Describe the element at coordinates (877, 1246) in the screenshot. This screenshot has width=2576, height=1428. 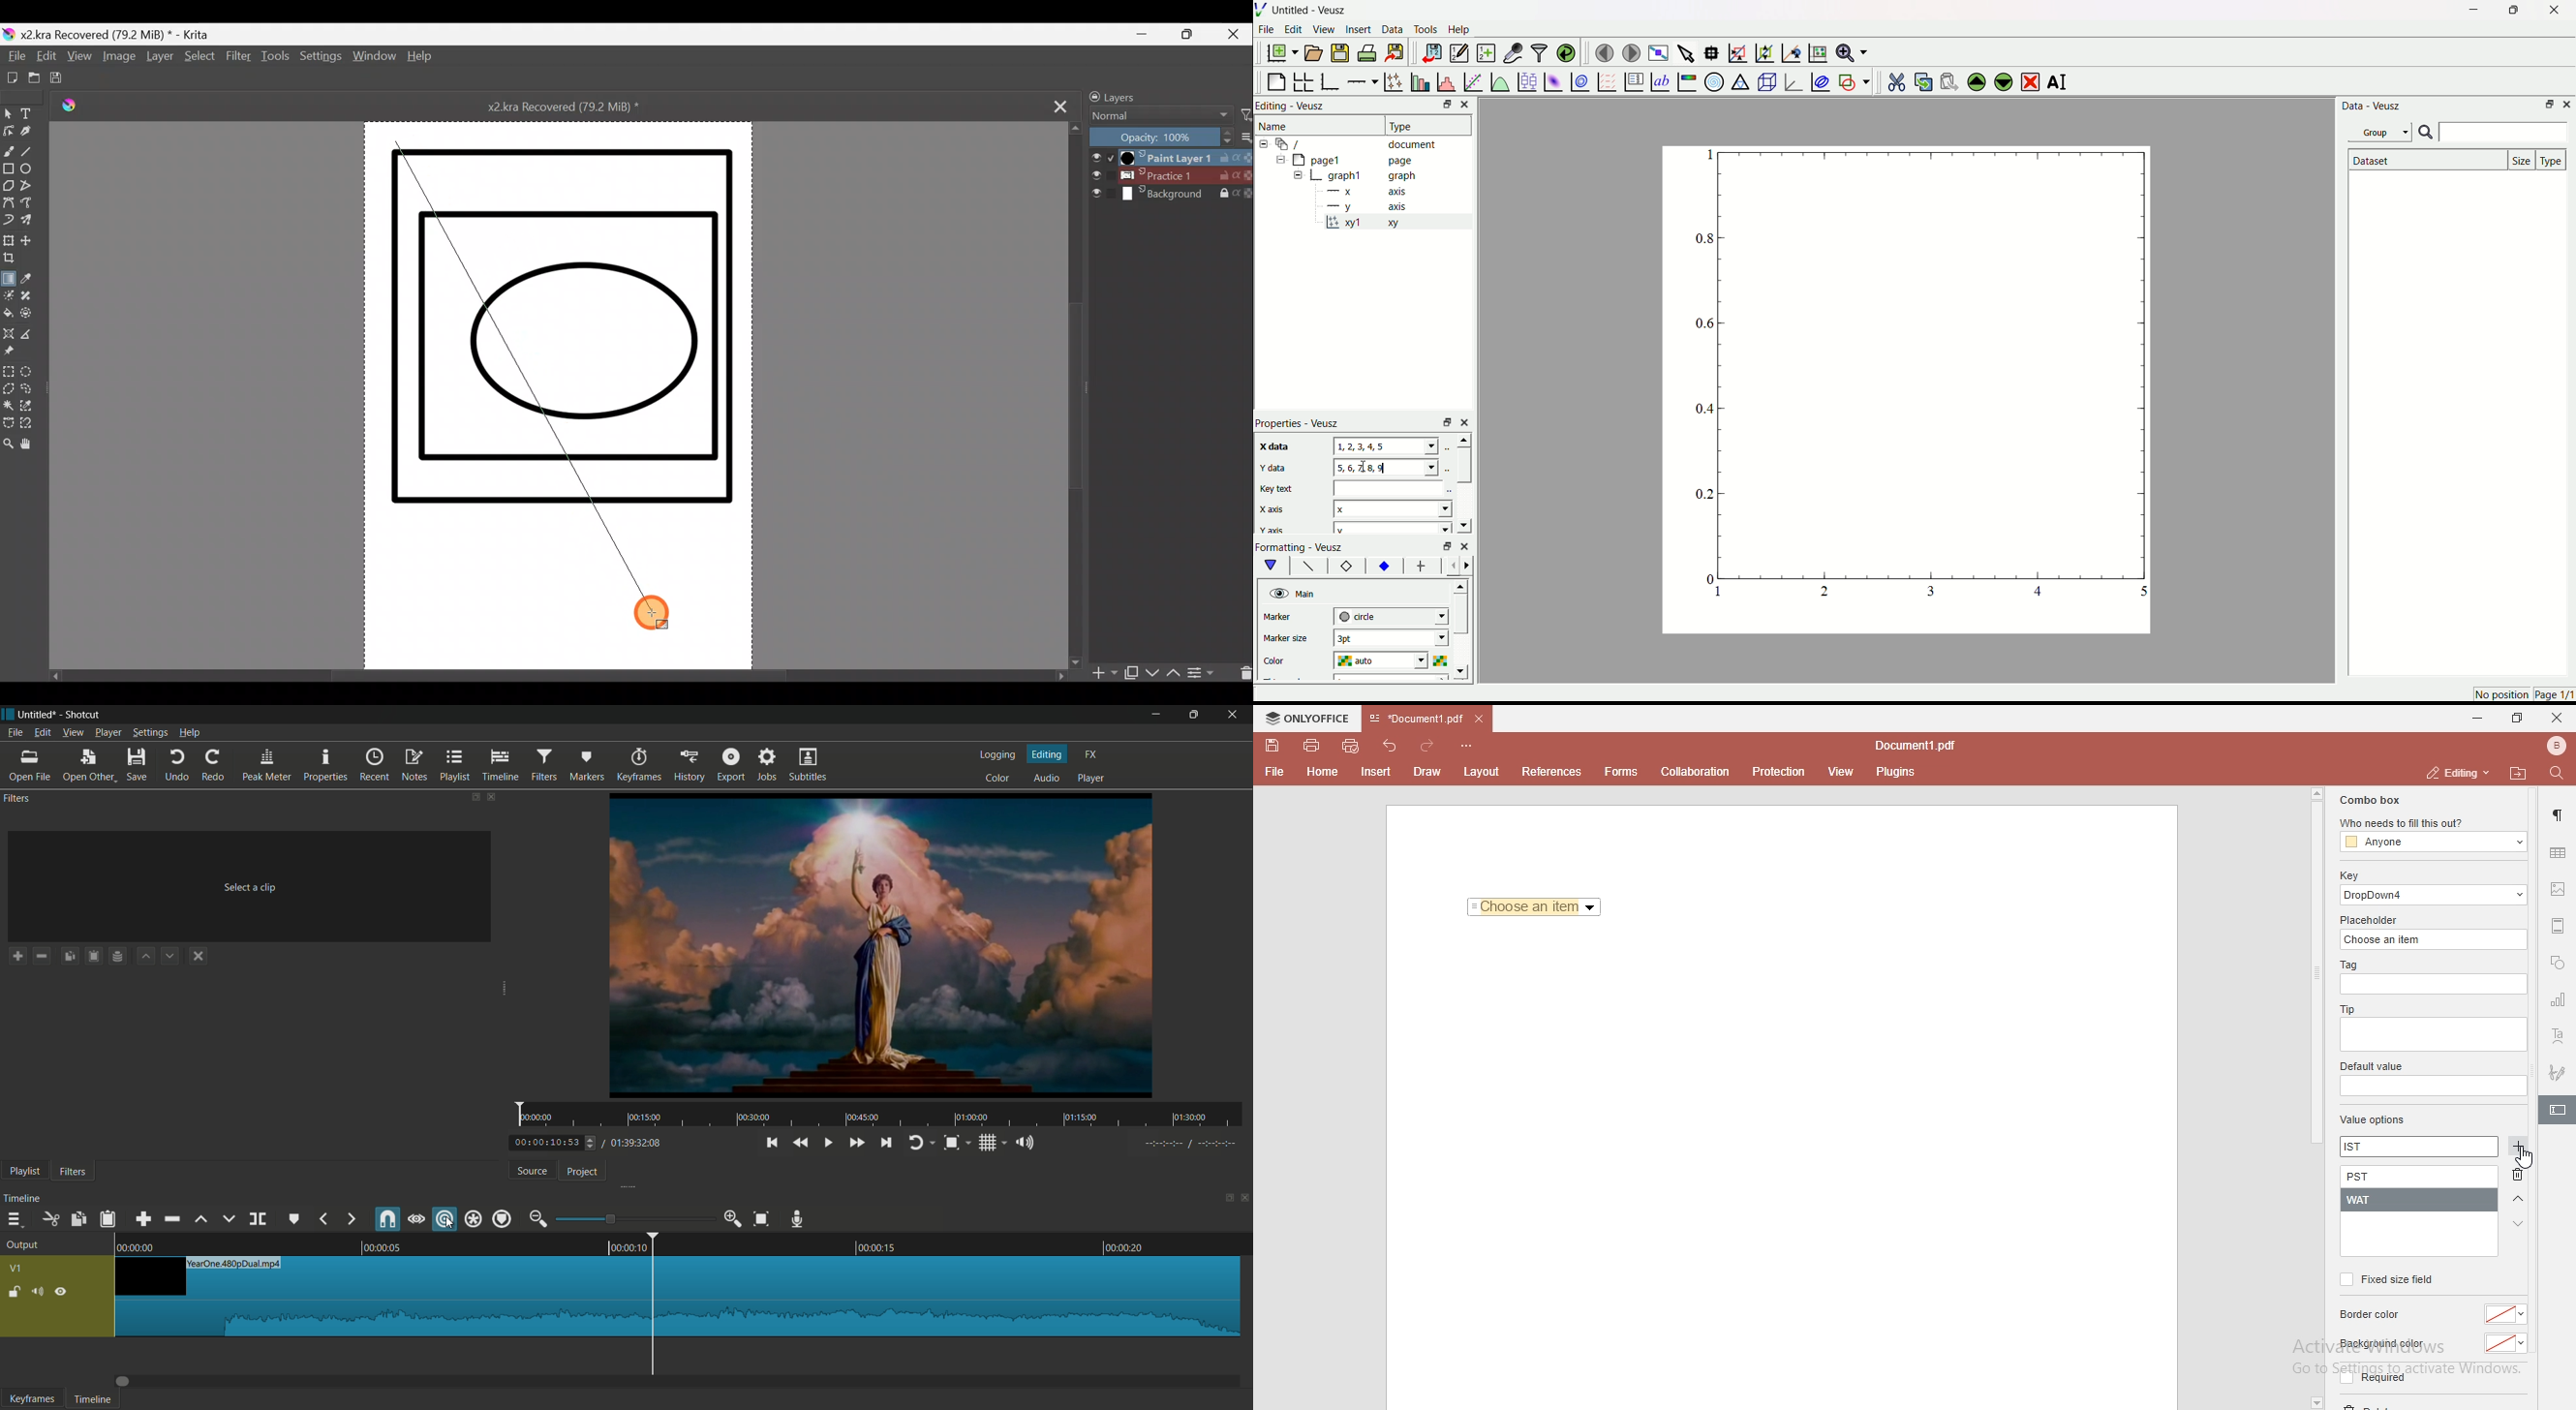
I see `00:00:15` at that location.